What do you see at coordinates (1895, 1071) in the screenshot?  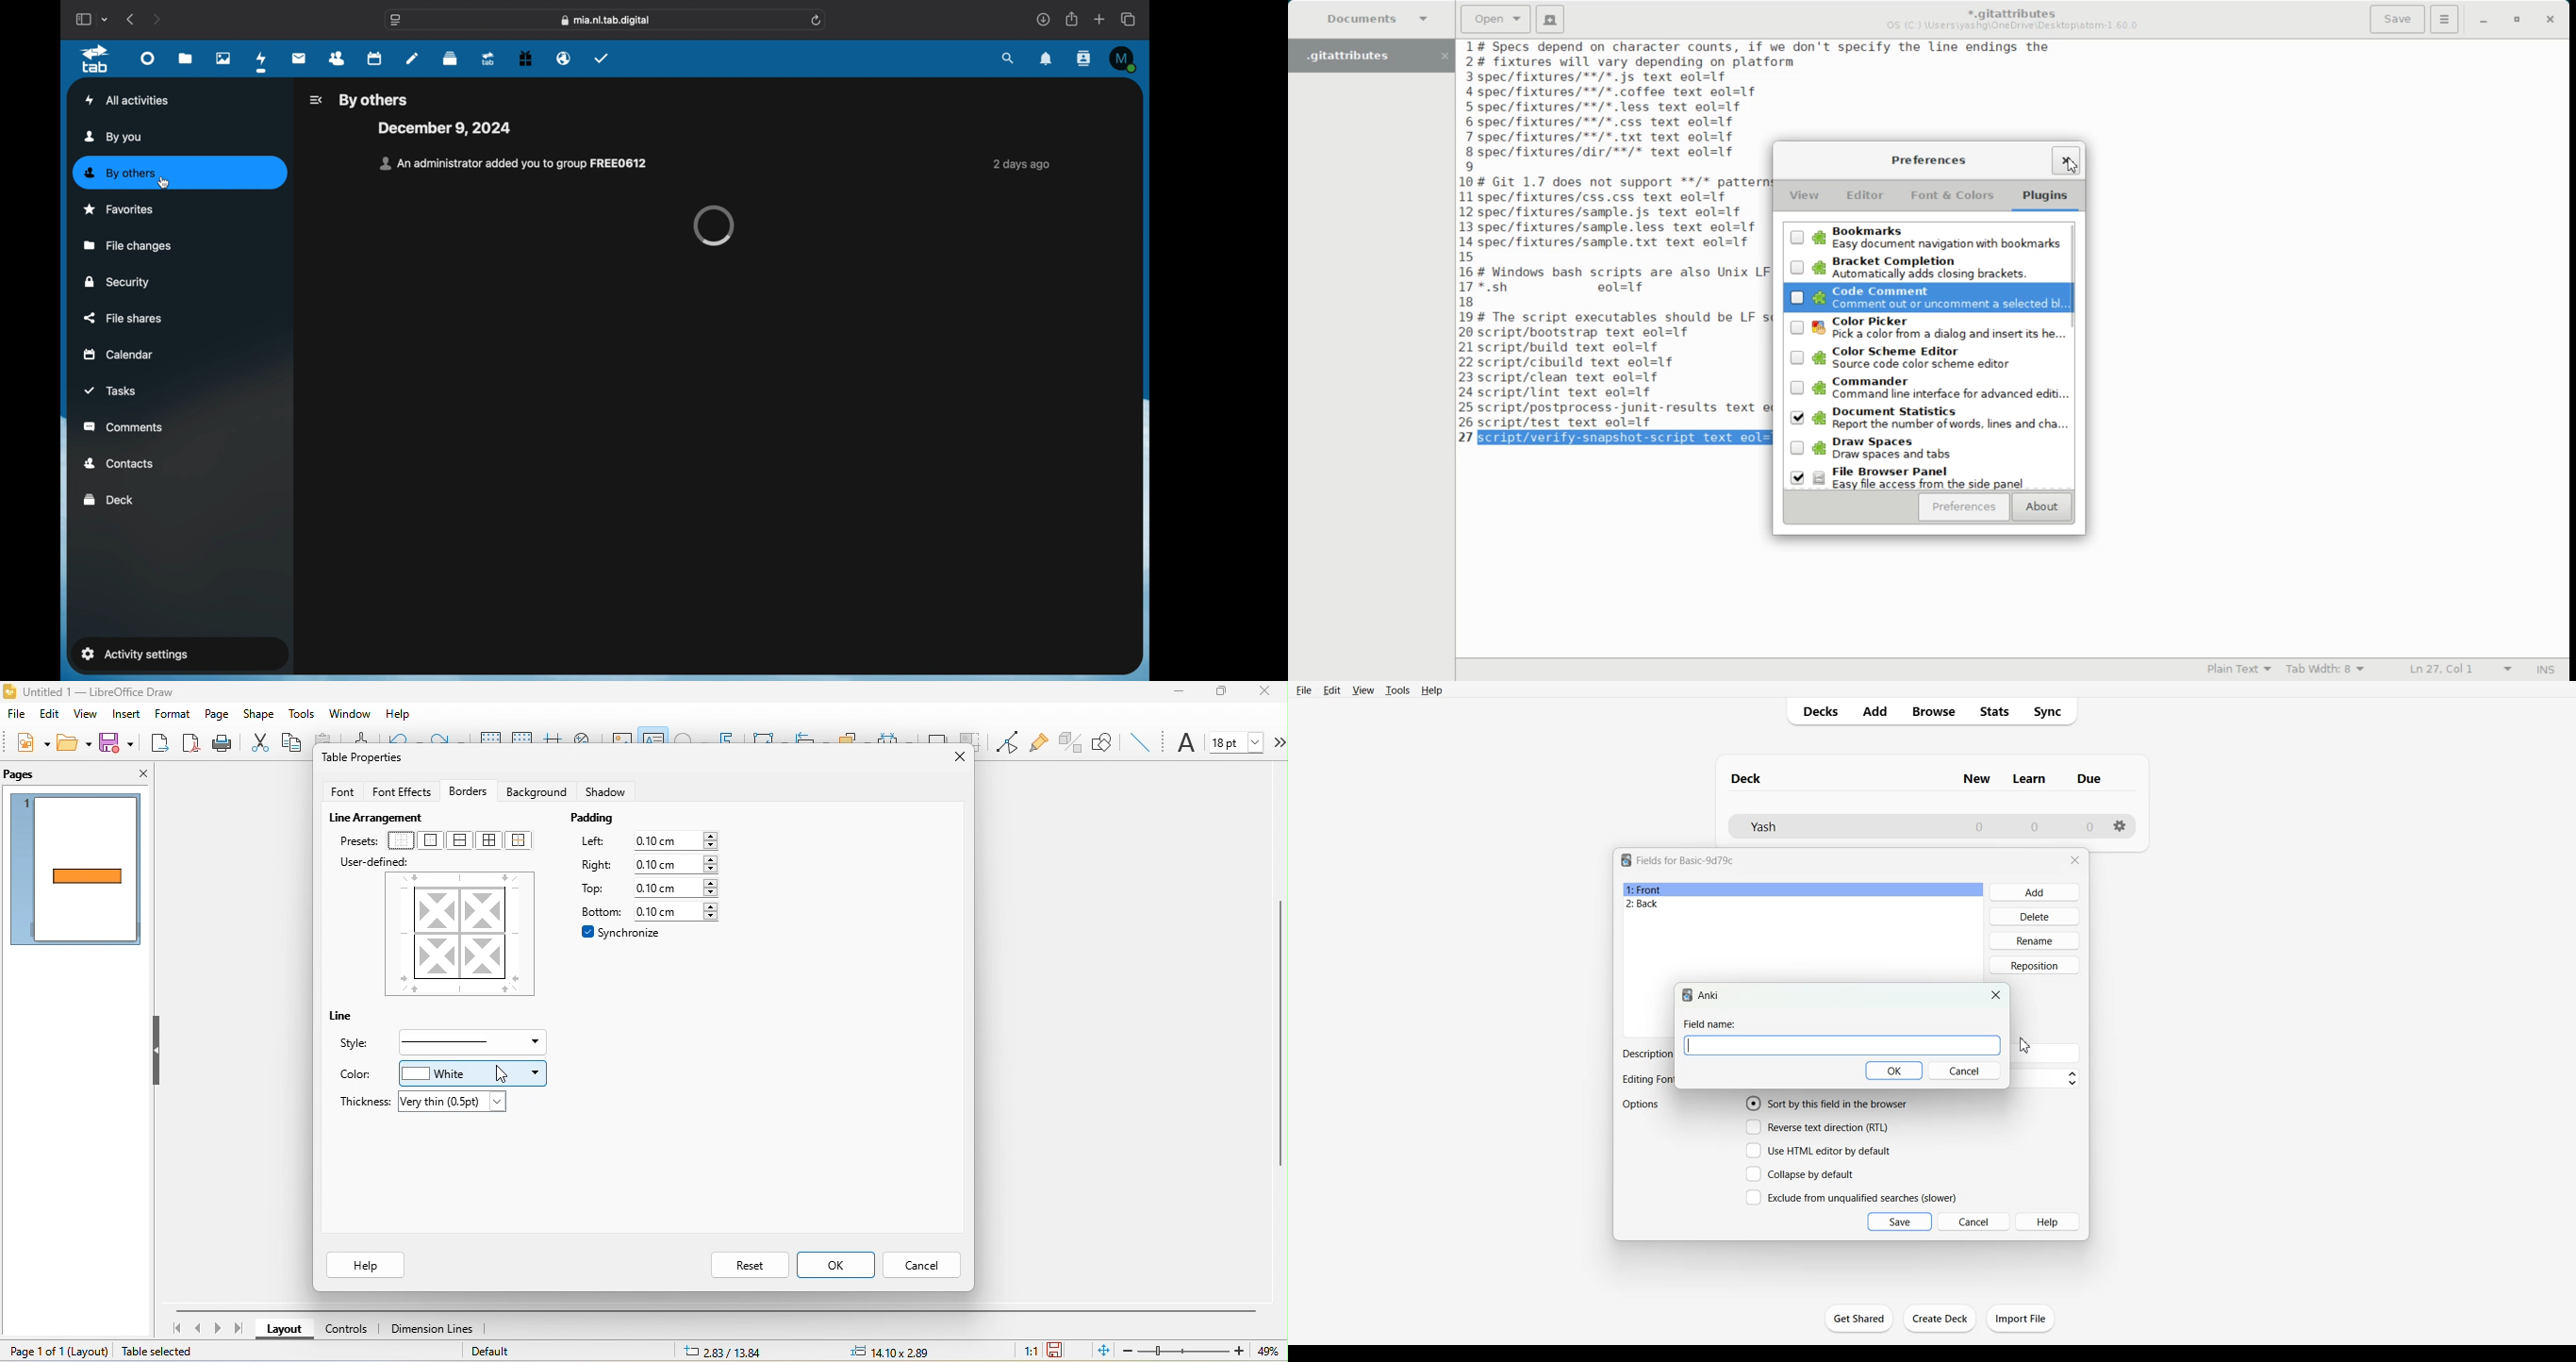 I see `OK` at bounding box center [1895, 1071].